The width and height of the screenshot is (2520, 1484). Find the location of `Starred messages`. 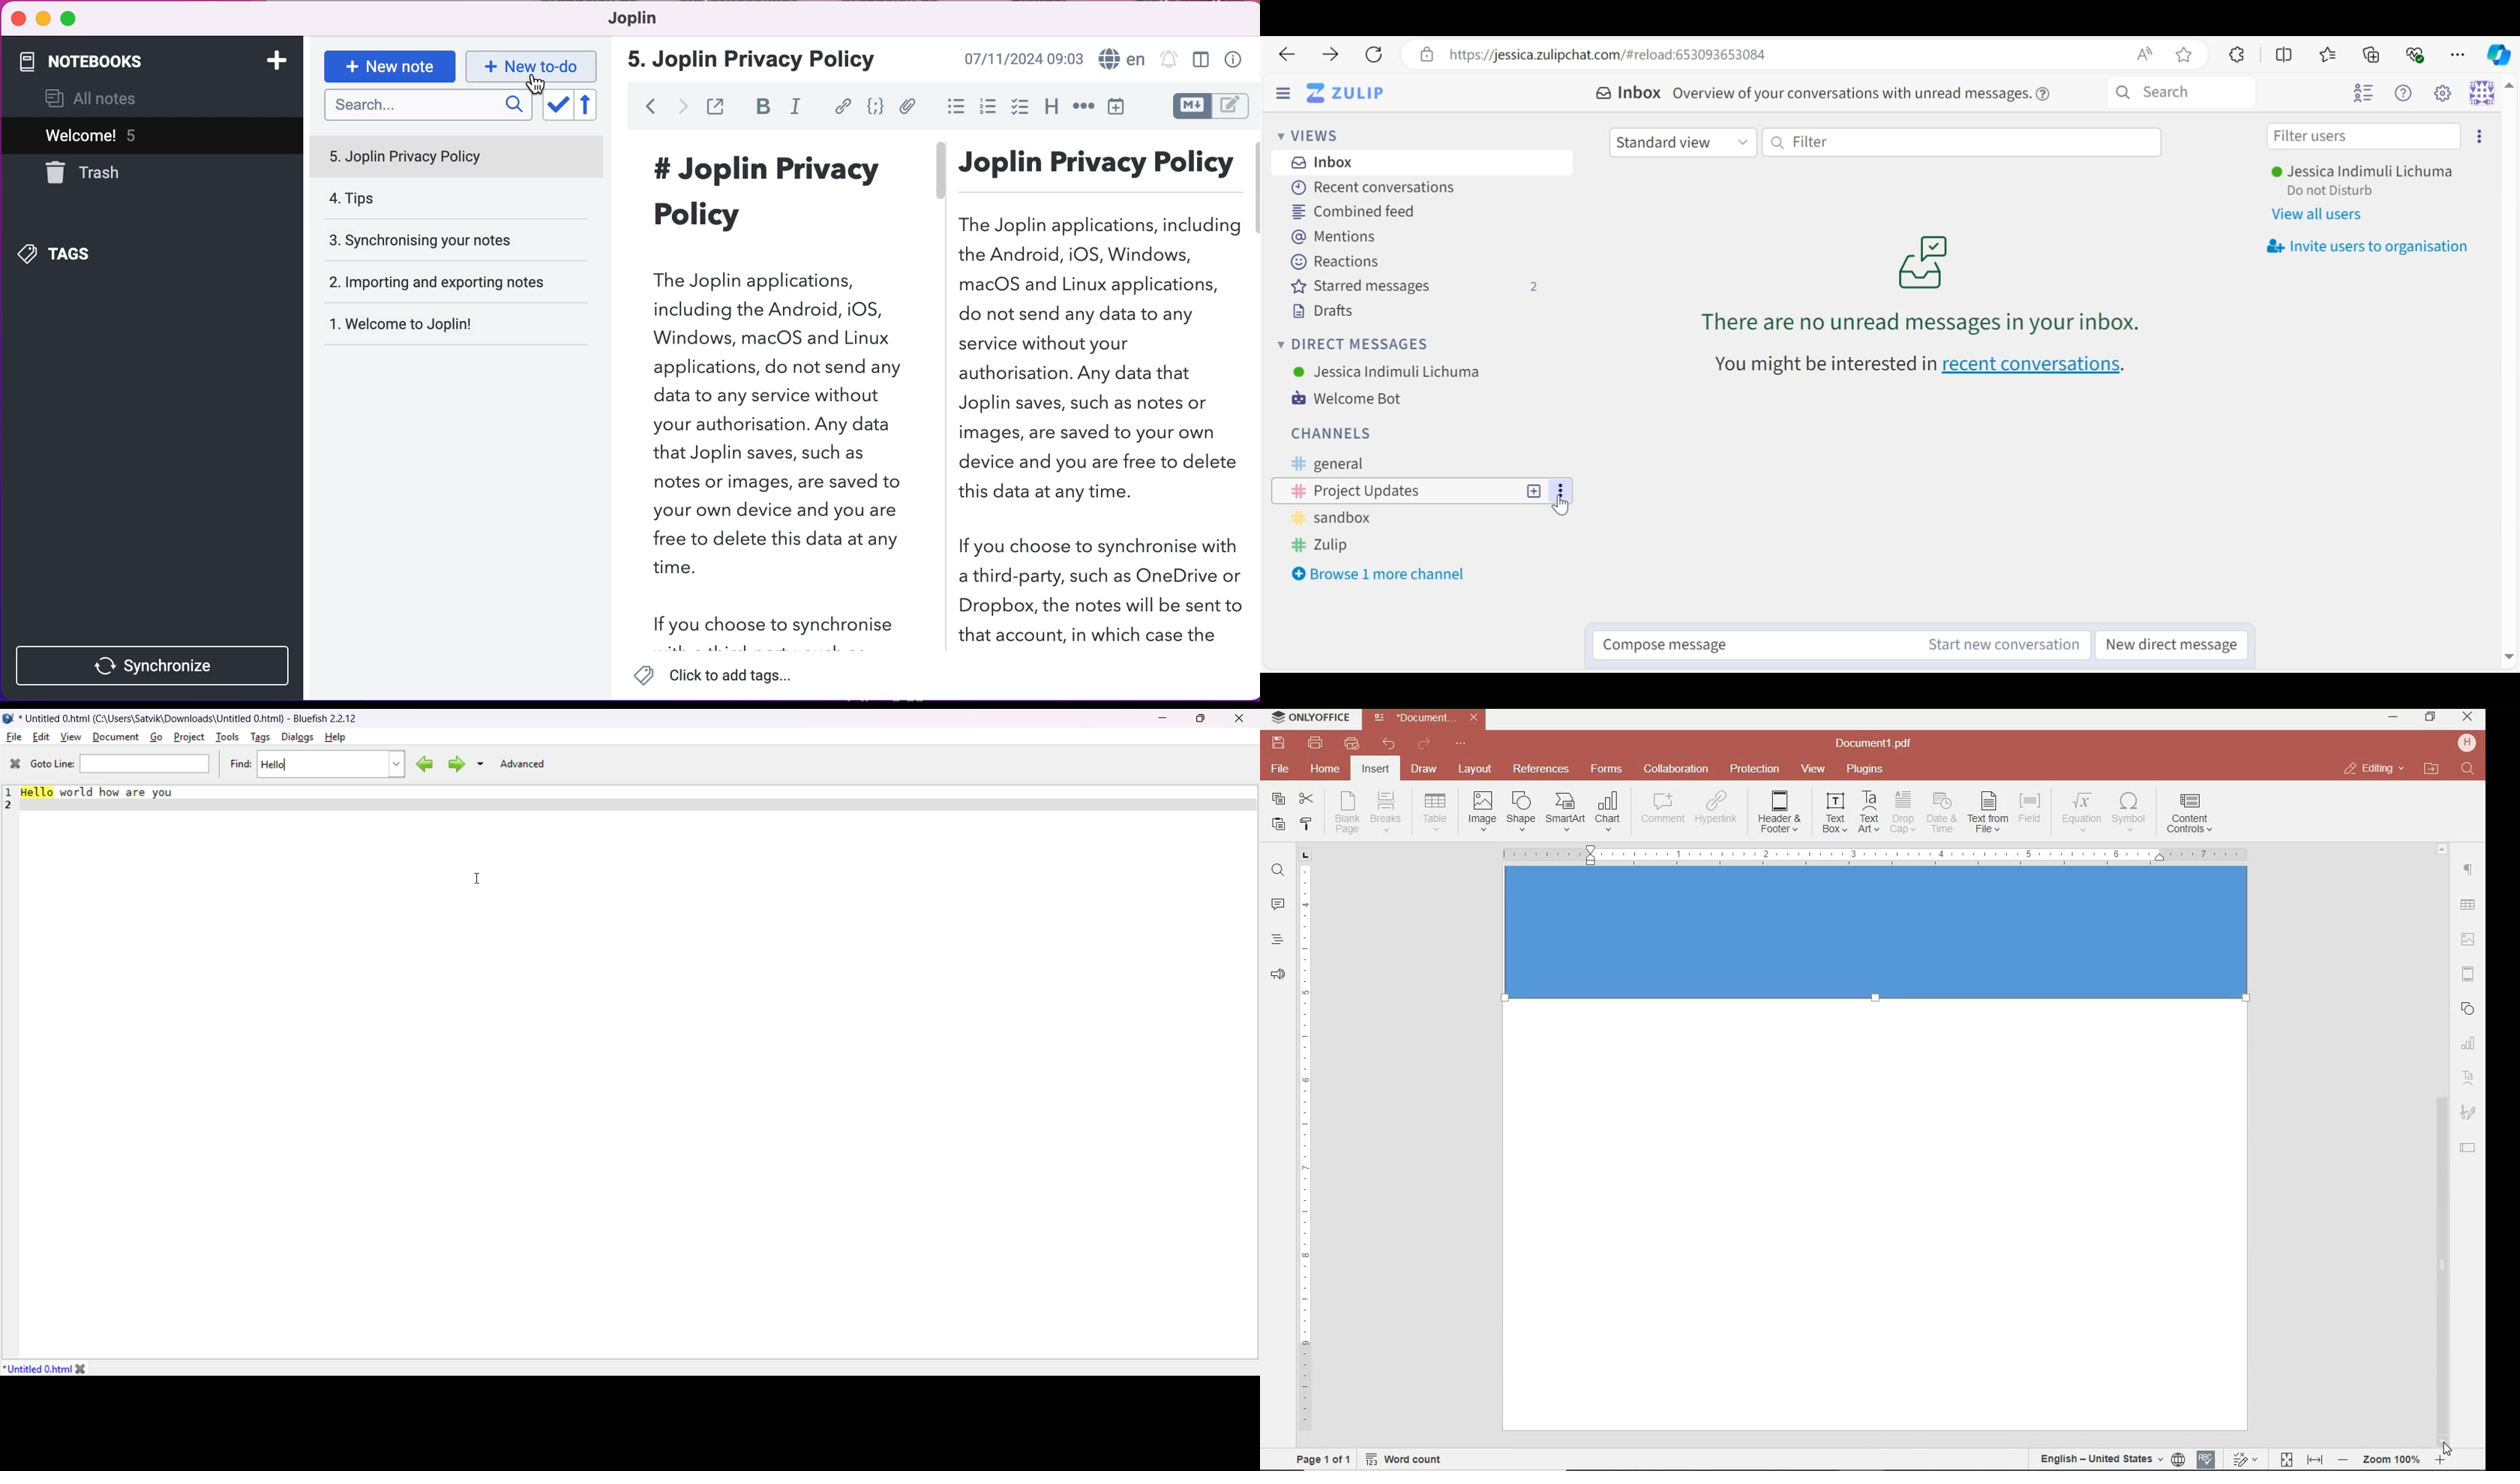

Starred messages is located at coordinates (1419, 287).